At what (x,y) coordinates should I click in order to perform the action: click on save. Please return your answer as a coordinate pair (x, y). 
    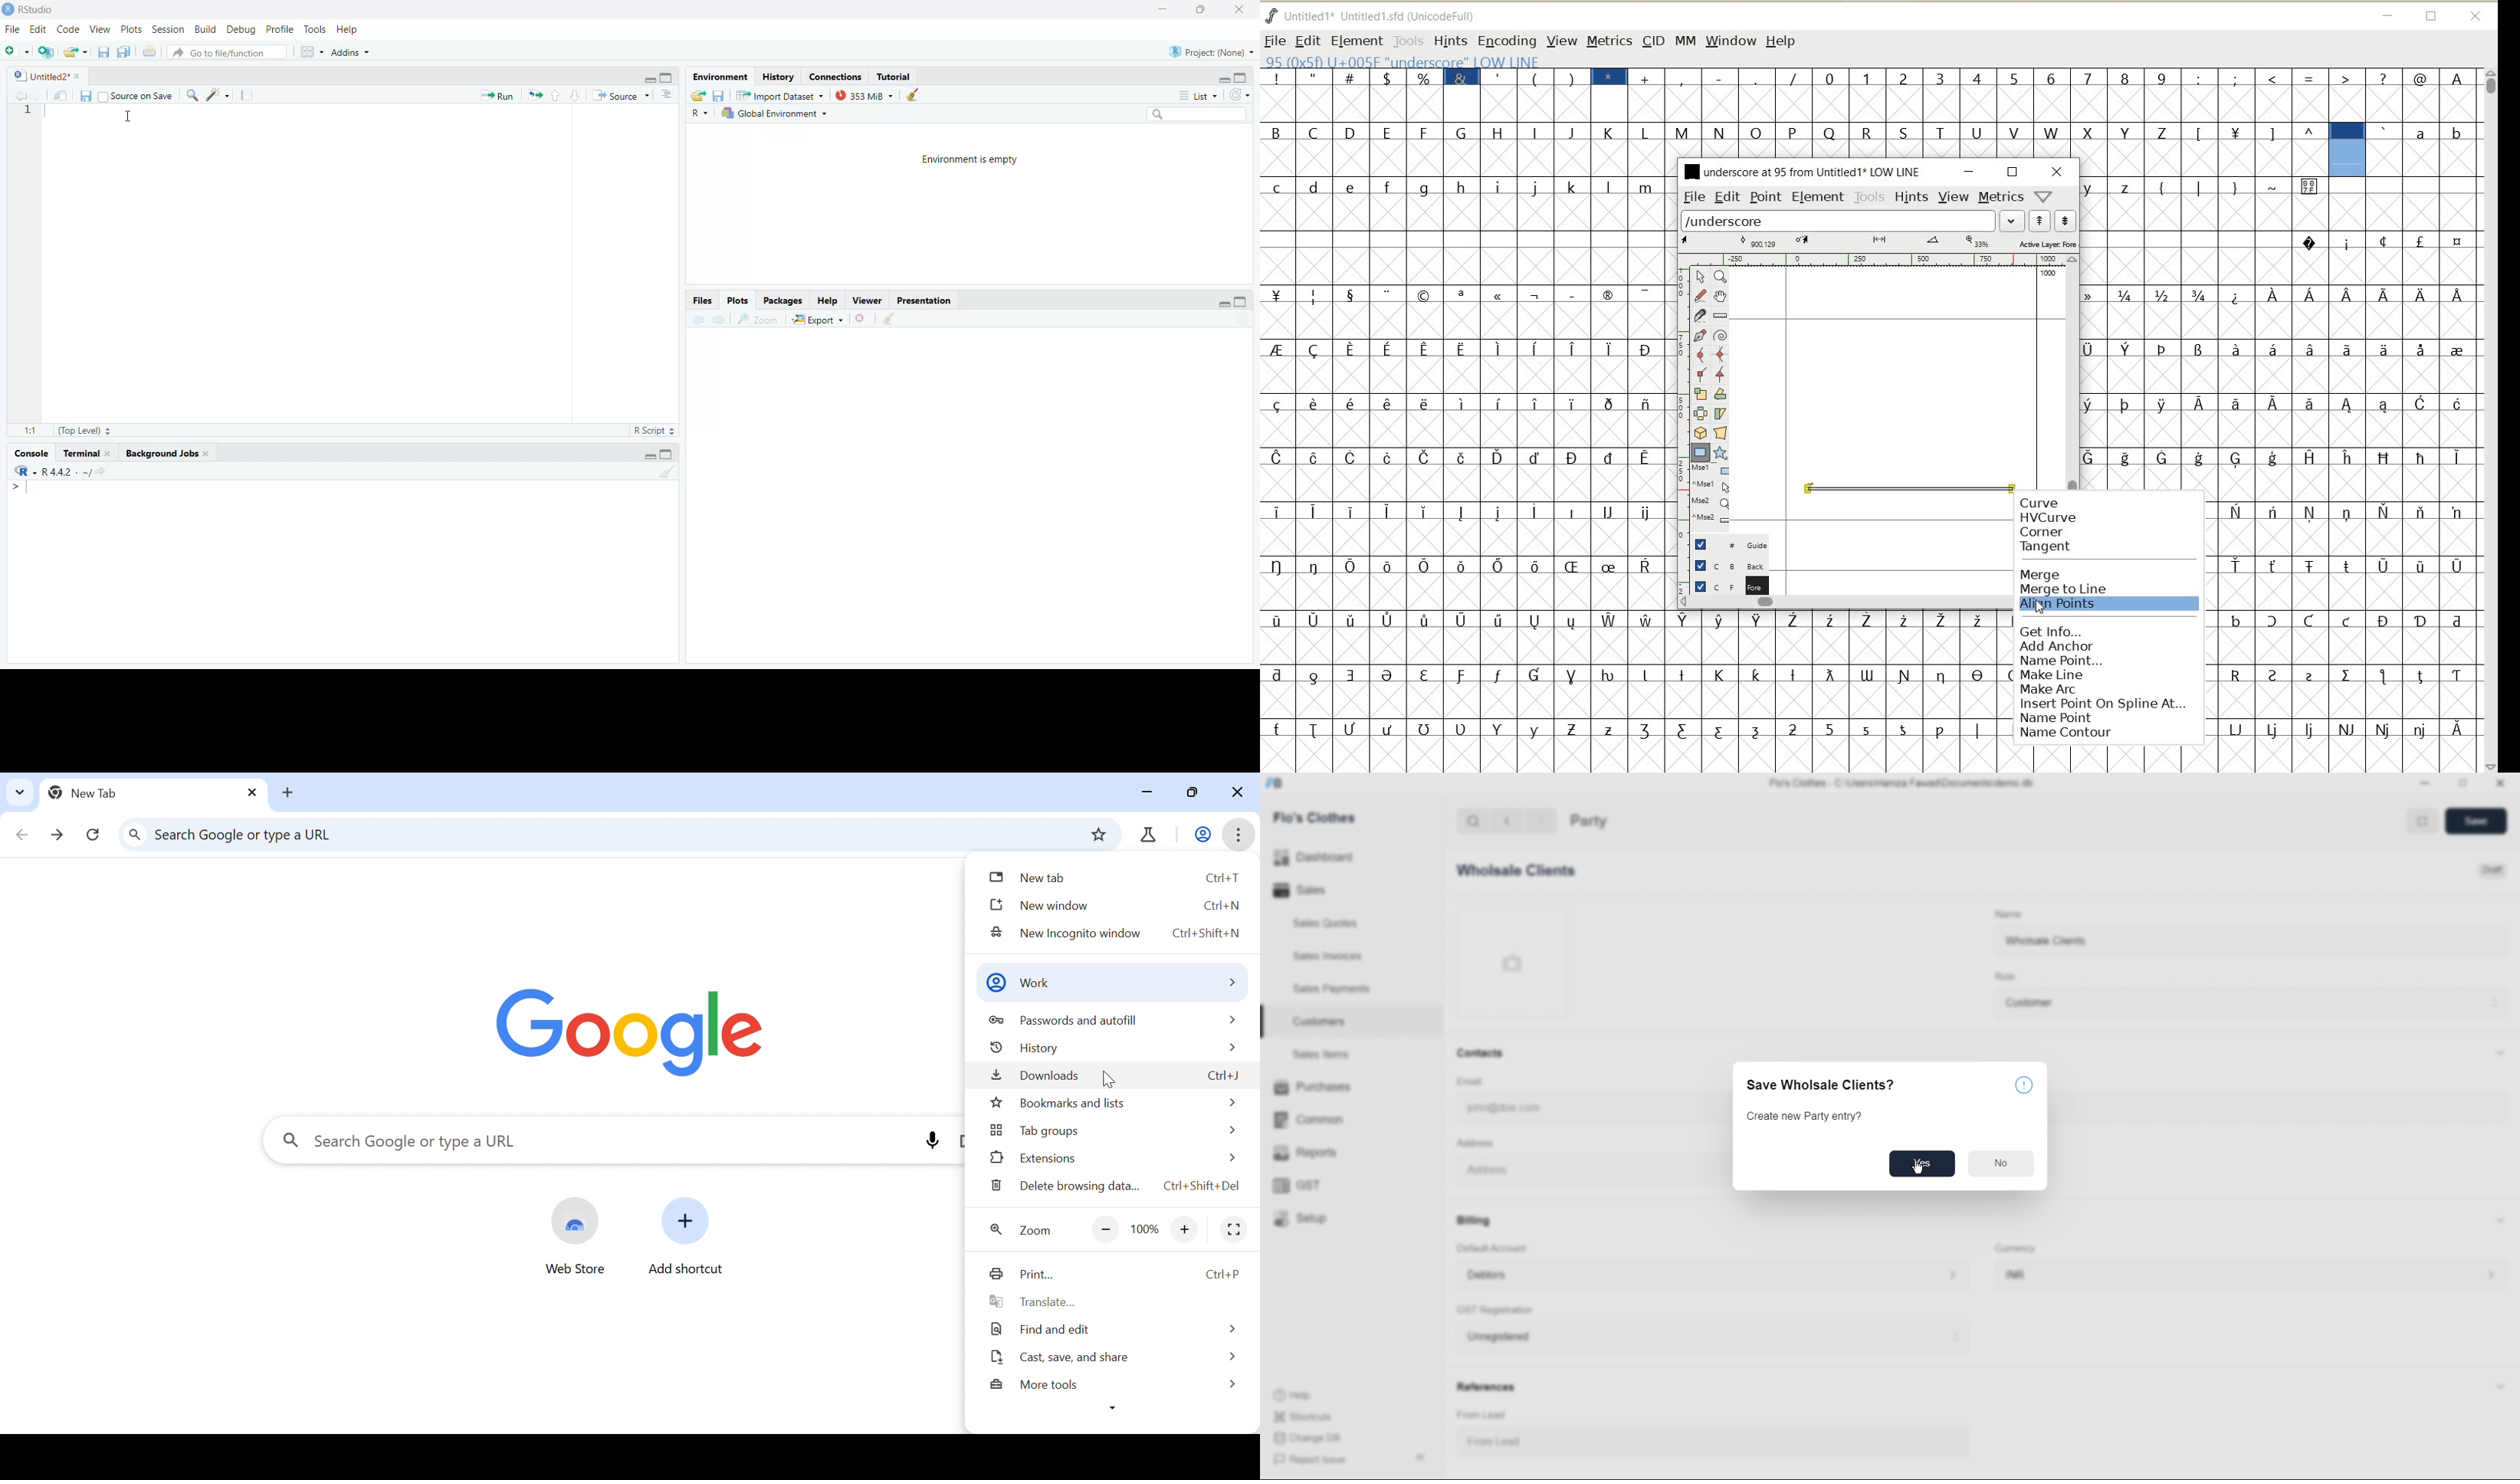
    Looking at the image, I should click on (720, 96).